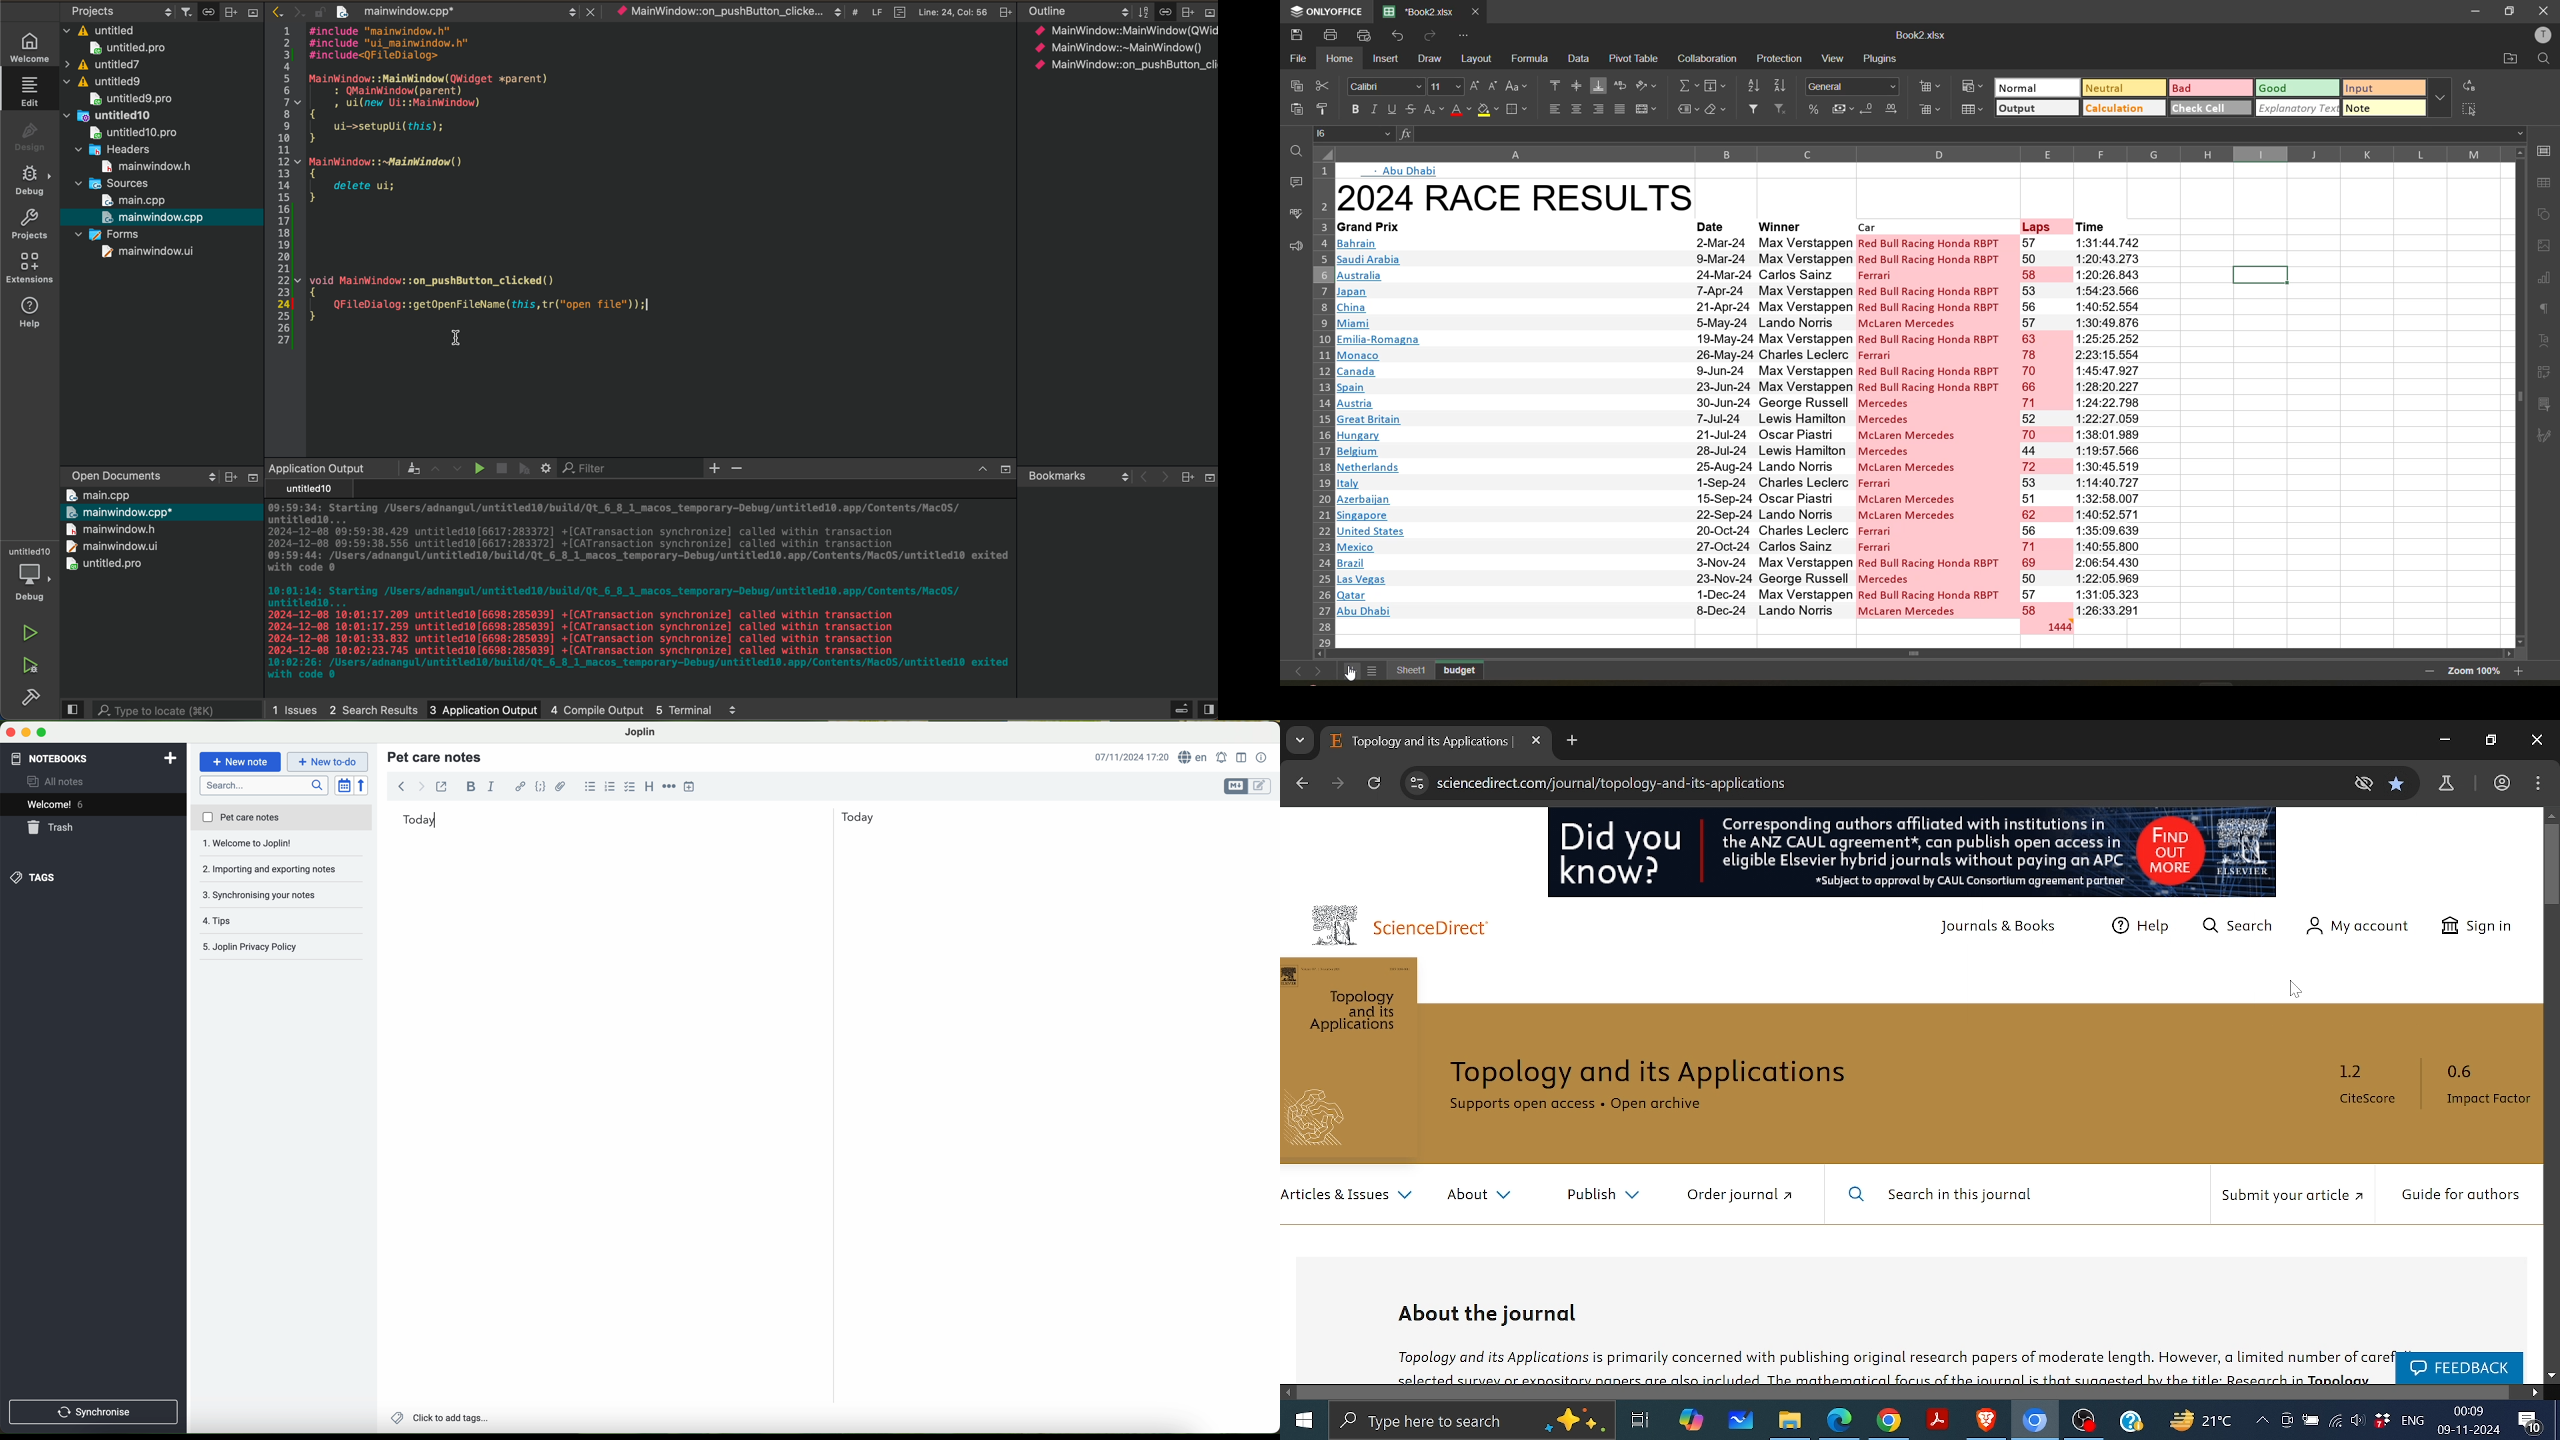 This screenshot has width=2576, height=1456. I want to click on forward, so click(294, 11).